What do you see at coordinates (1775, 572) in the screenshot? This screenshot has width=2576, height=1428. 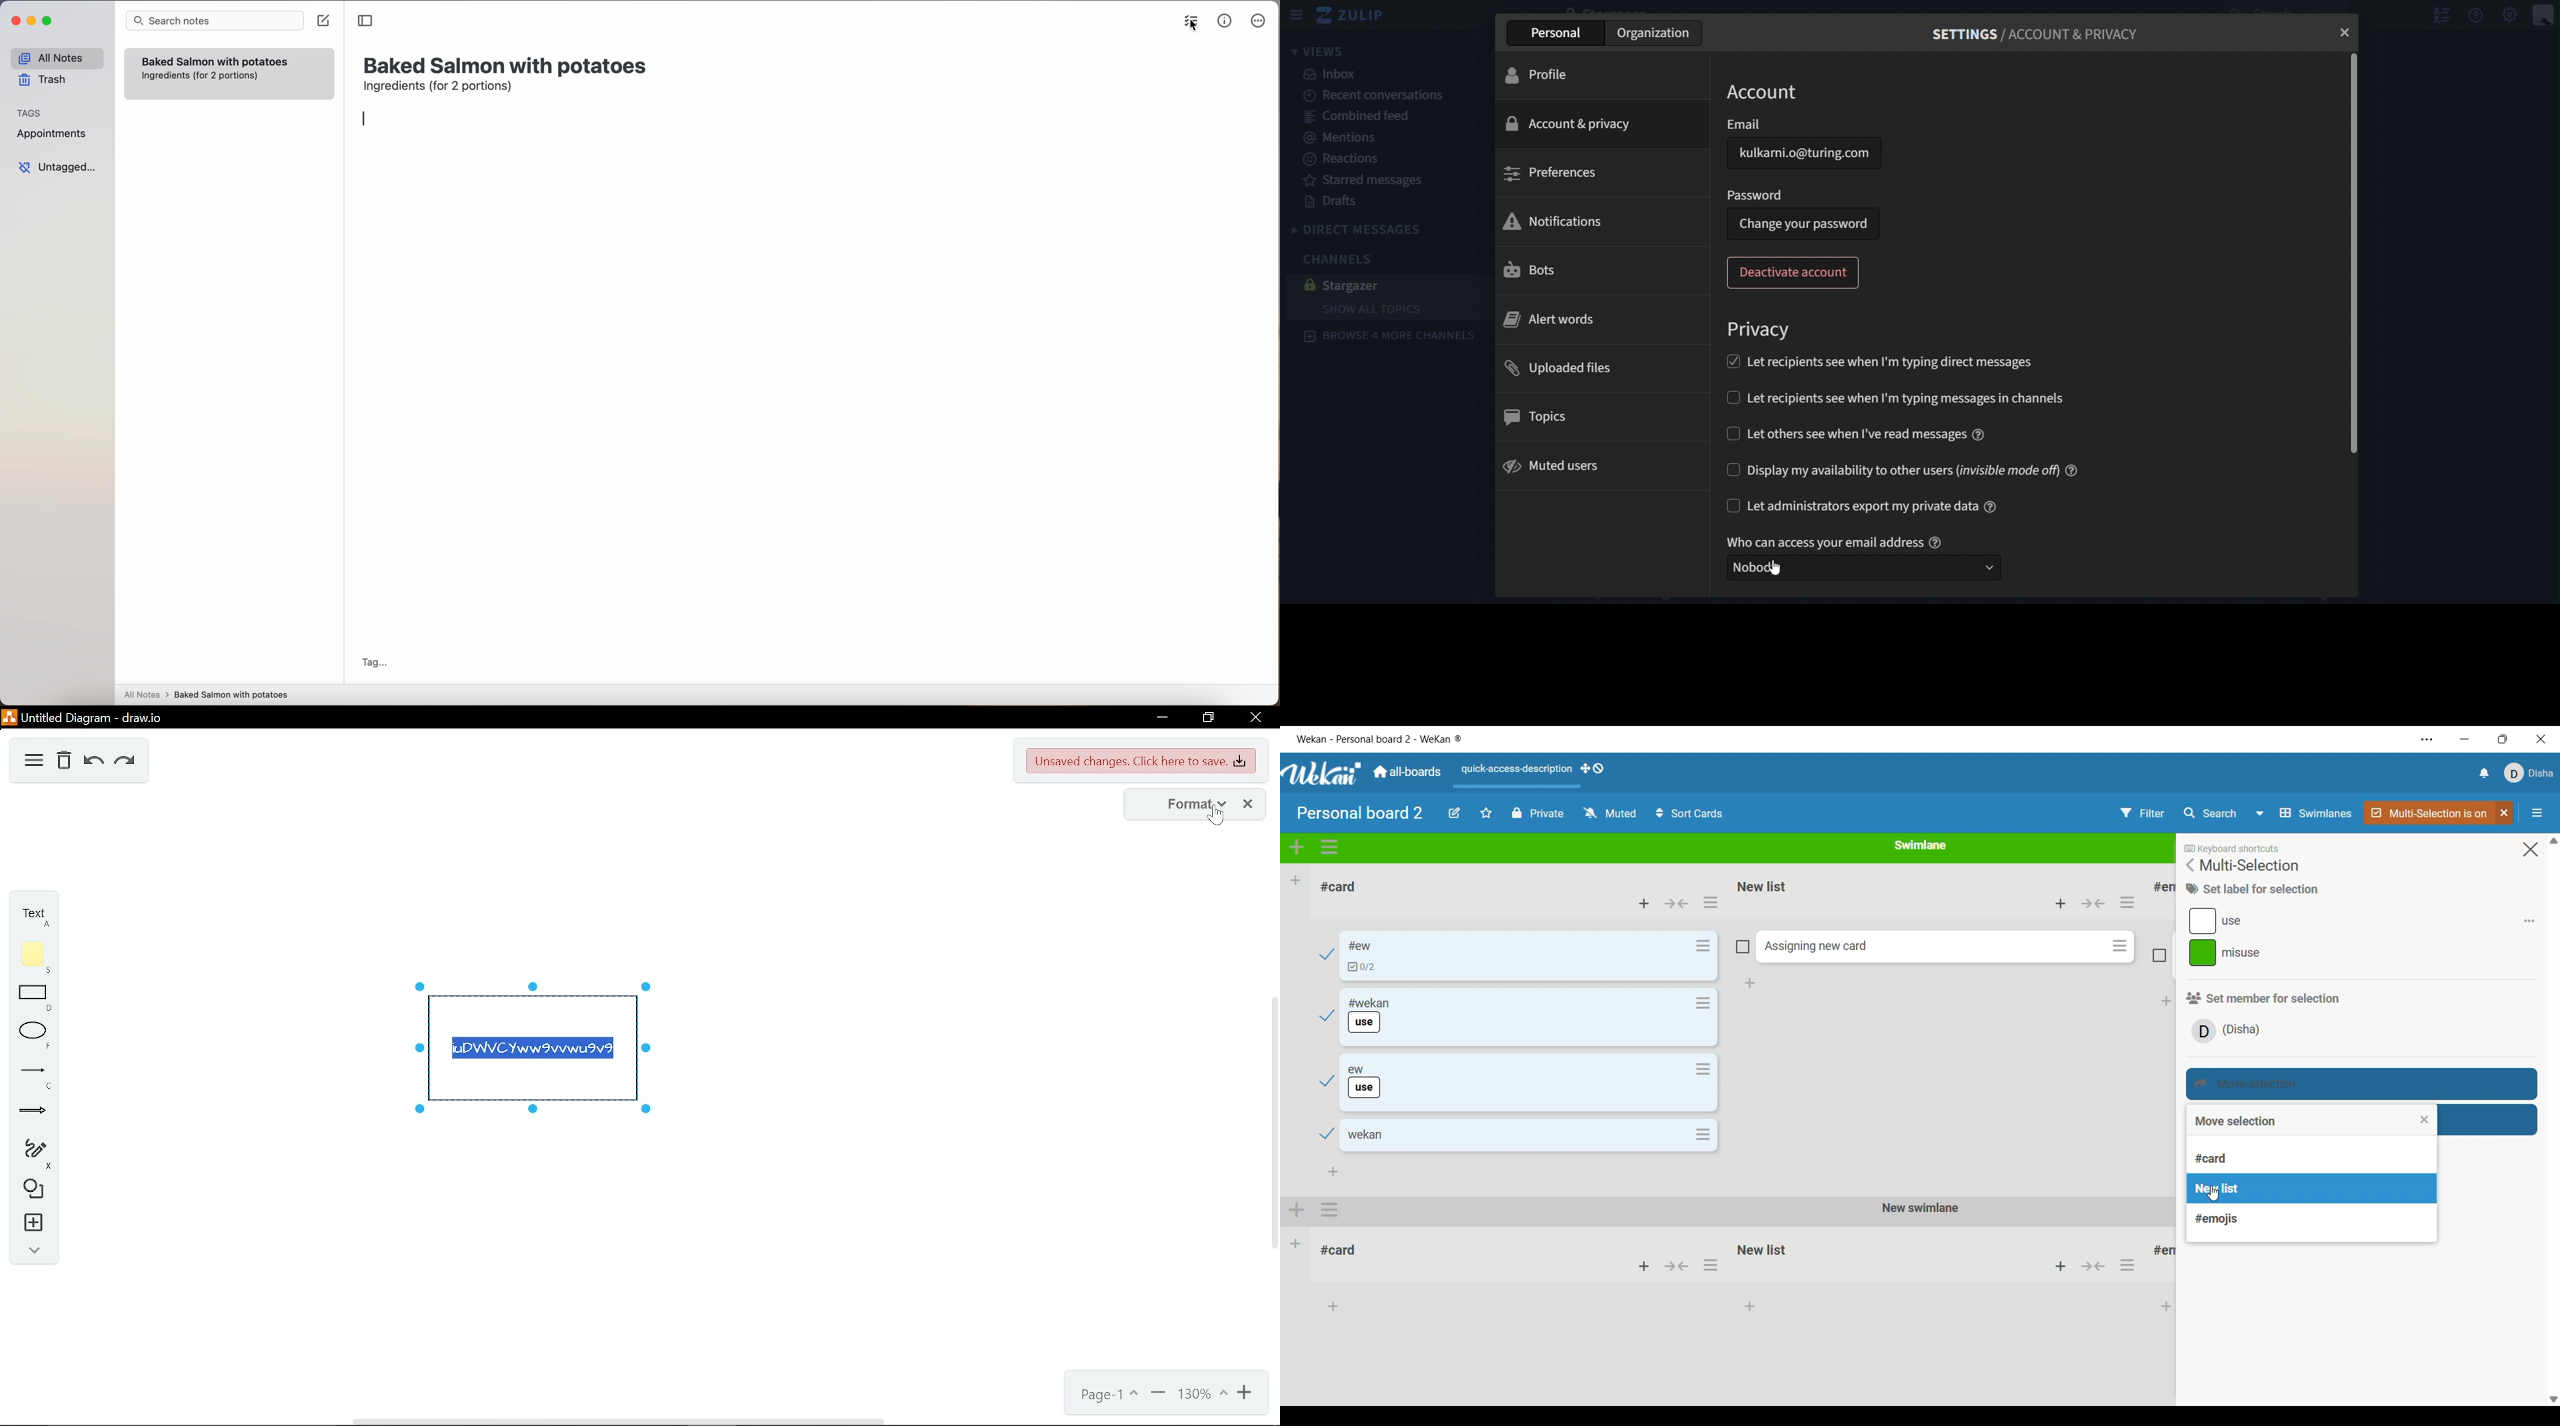 I see `cursor` at bounding box center [1775, 572].